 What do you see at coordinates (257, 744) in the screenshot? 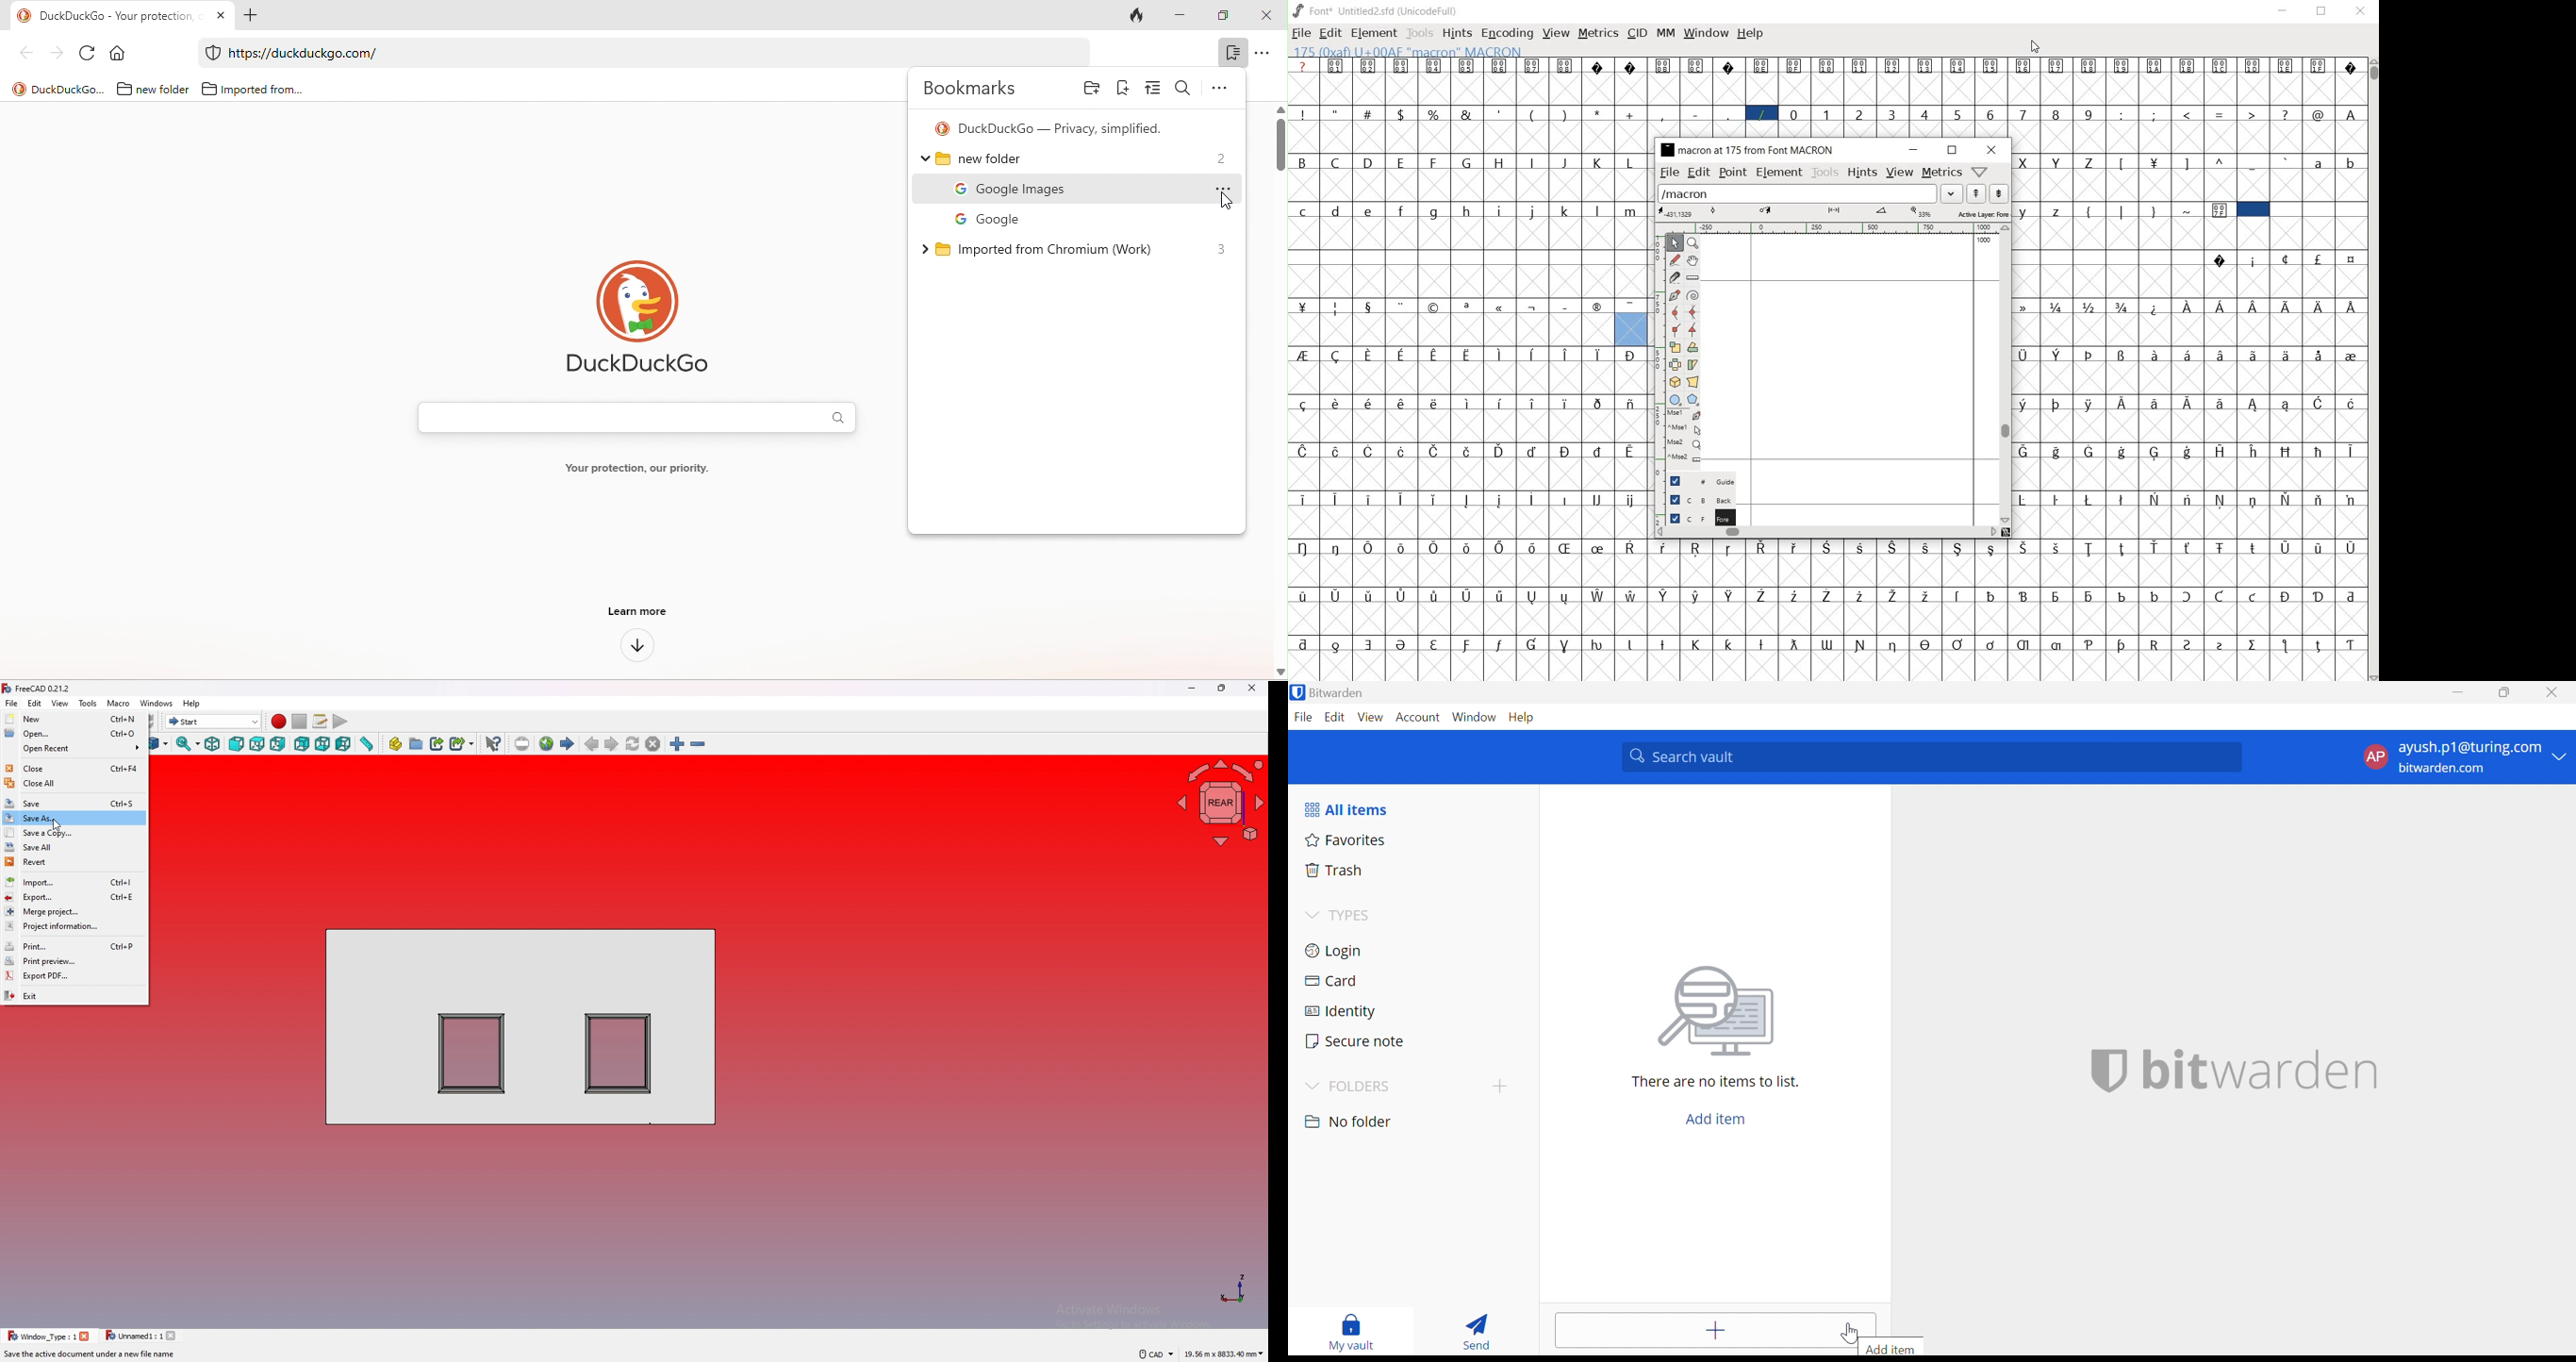
I see `top` at bounding box center [257, 744].